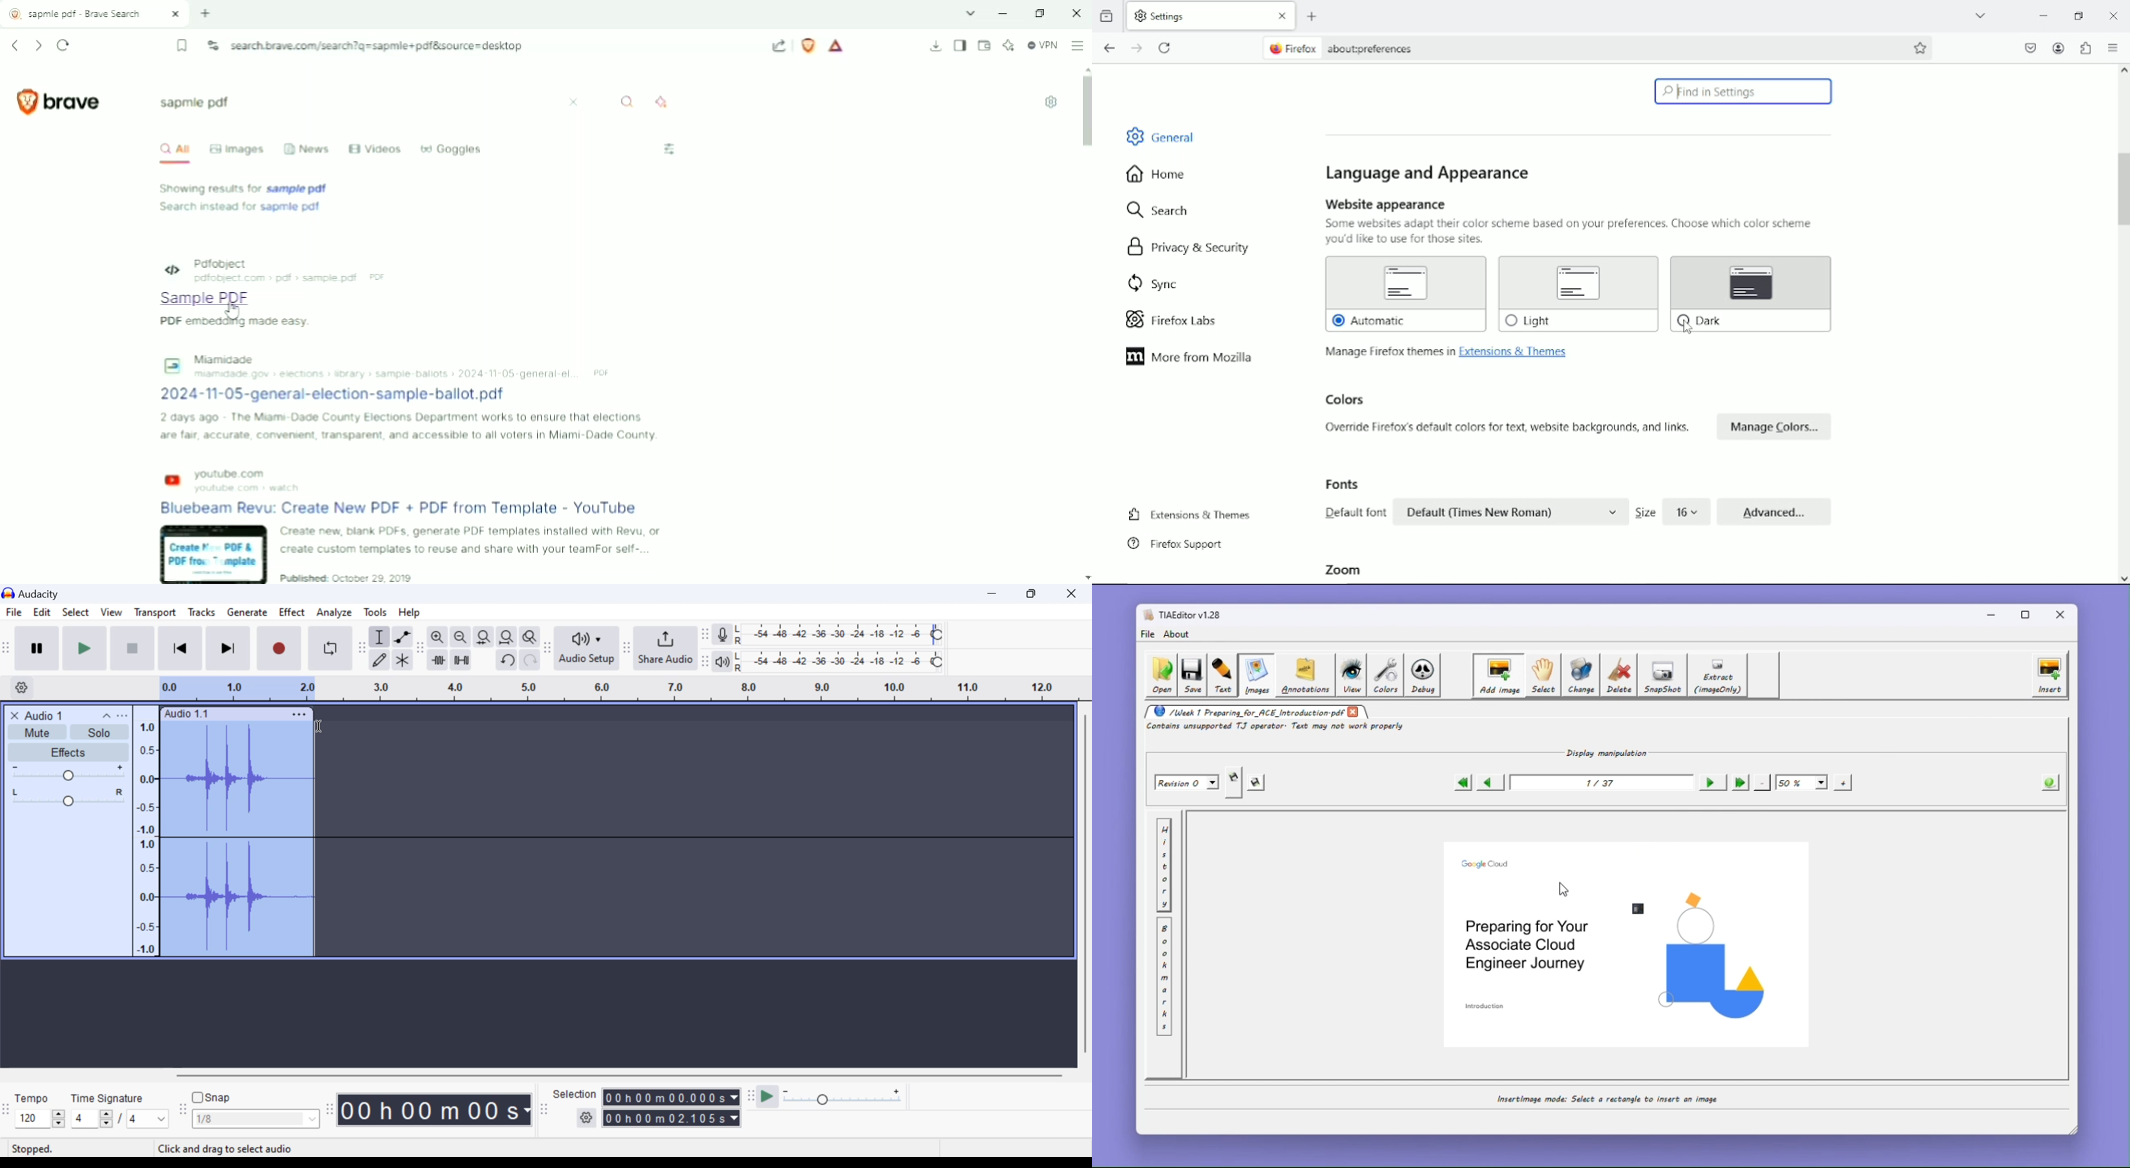 The height and width of the screenshot is (1176, 2156). Describe the element at coordinates (1190, 361) in the screenshot. I see `More from mozilla` at that location.